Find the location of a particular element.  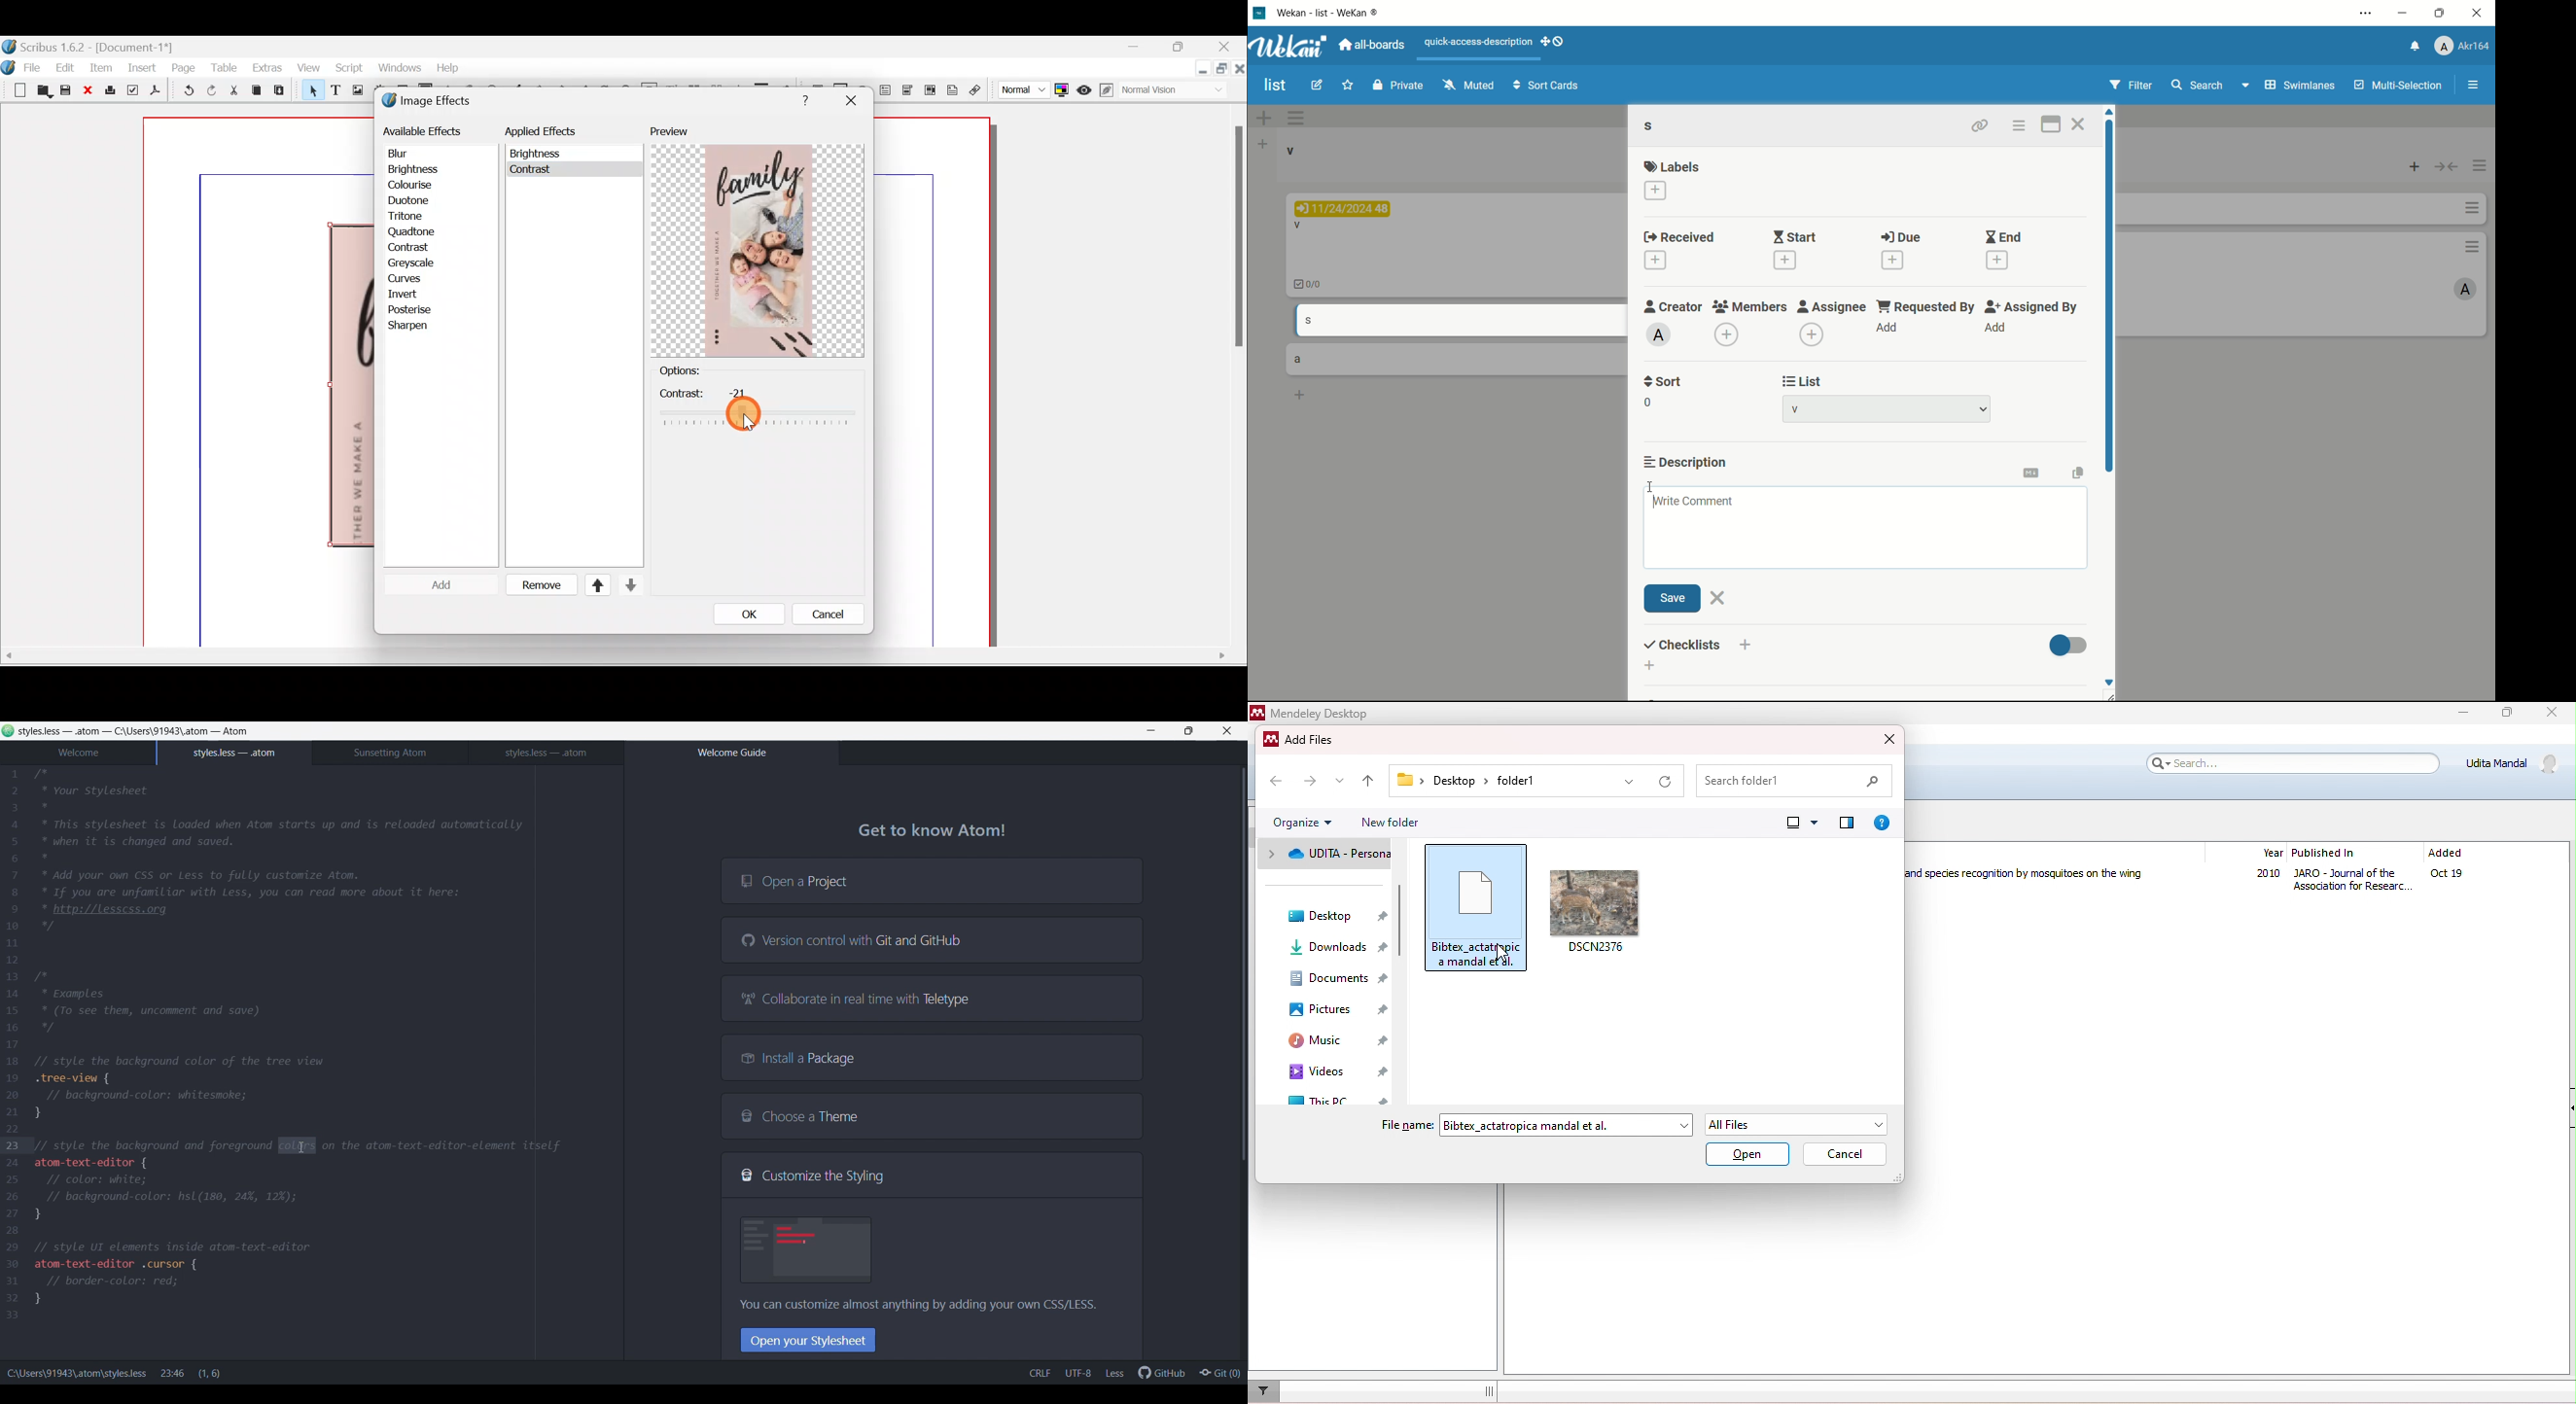

Print is located at coordinates (109, 91).